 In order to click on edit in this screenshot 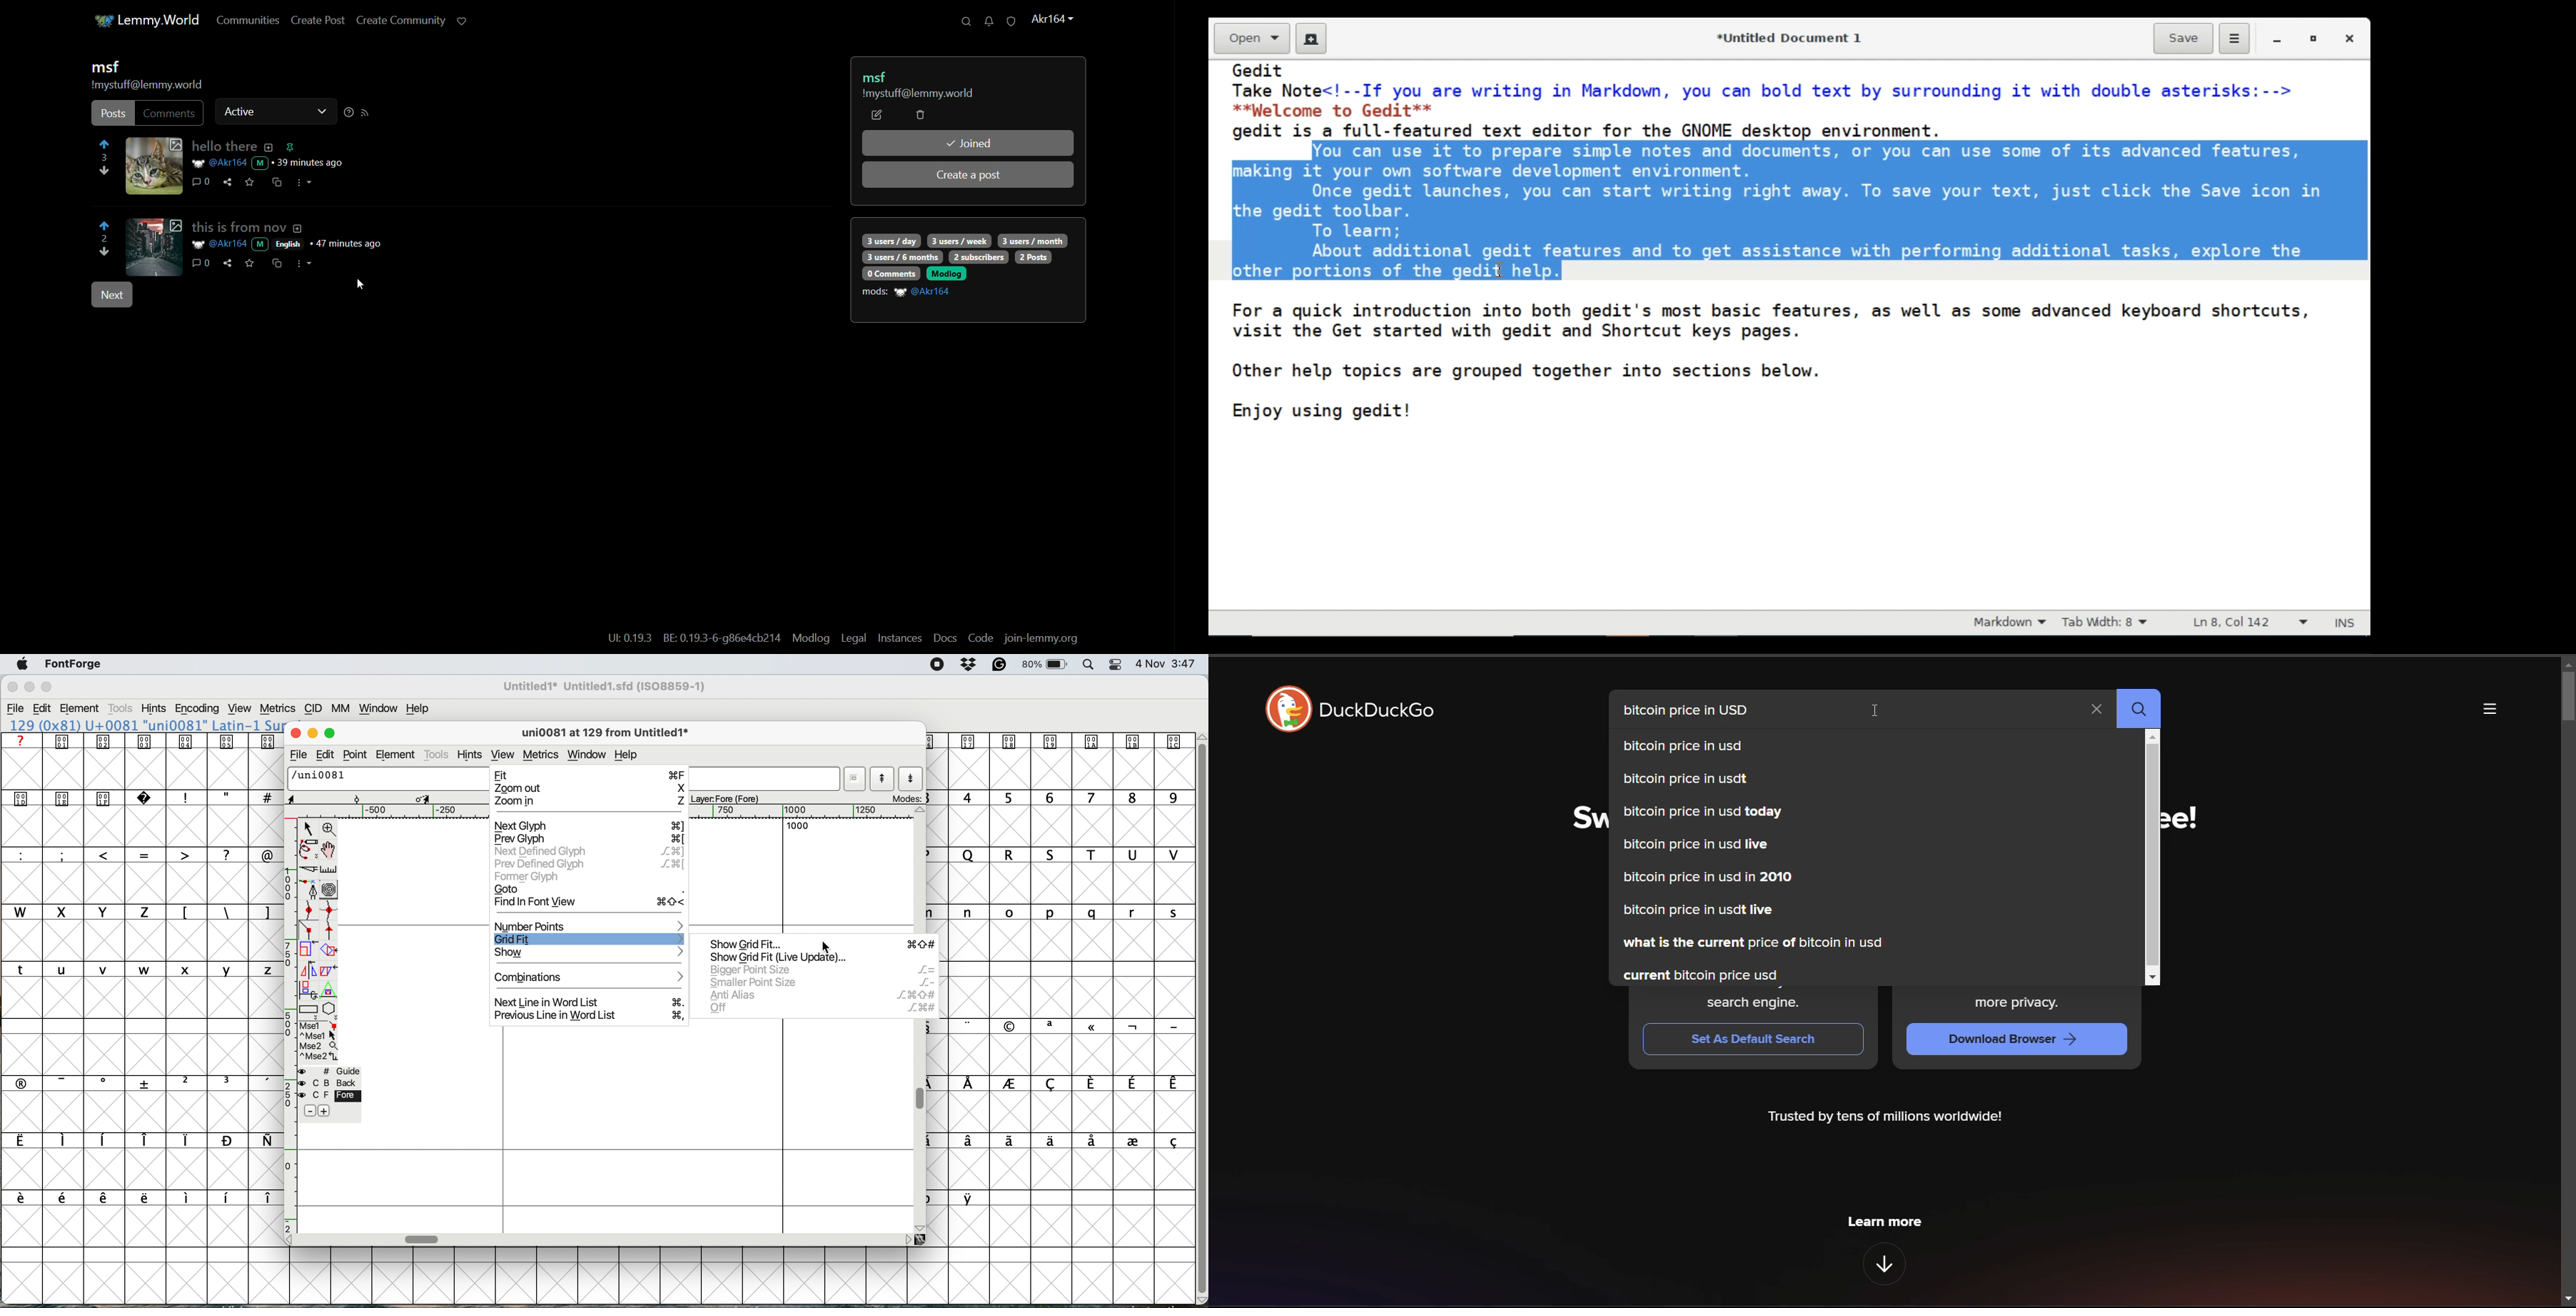, I will do `click(877, 115)`.